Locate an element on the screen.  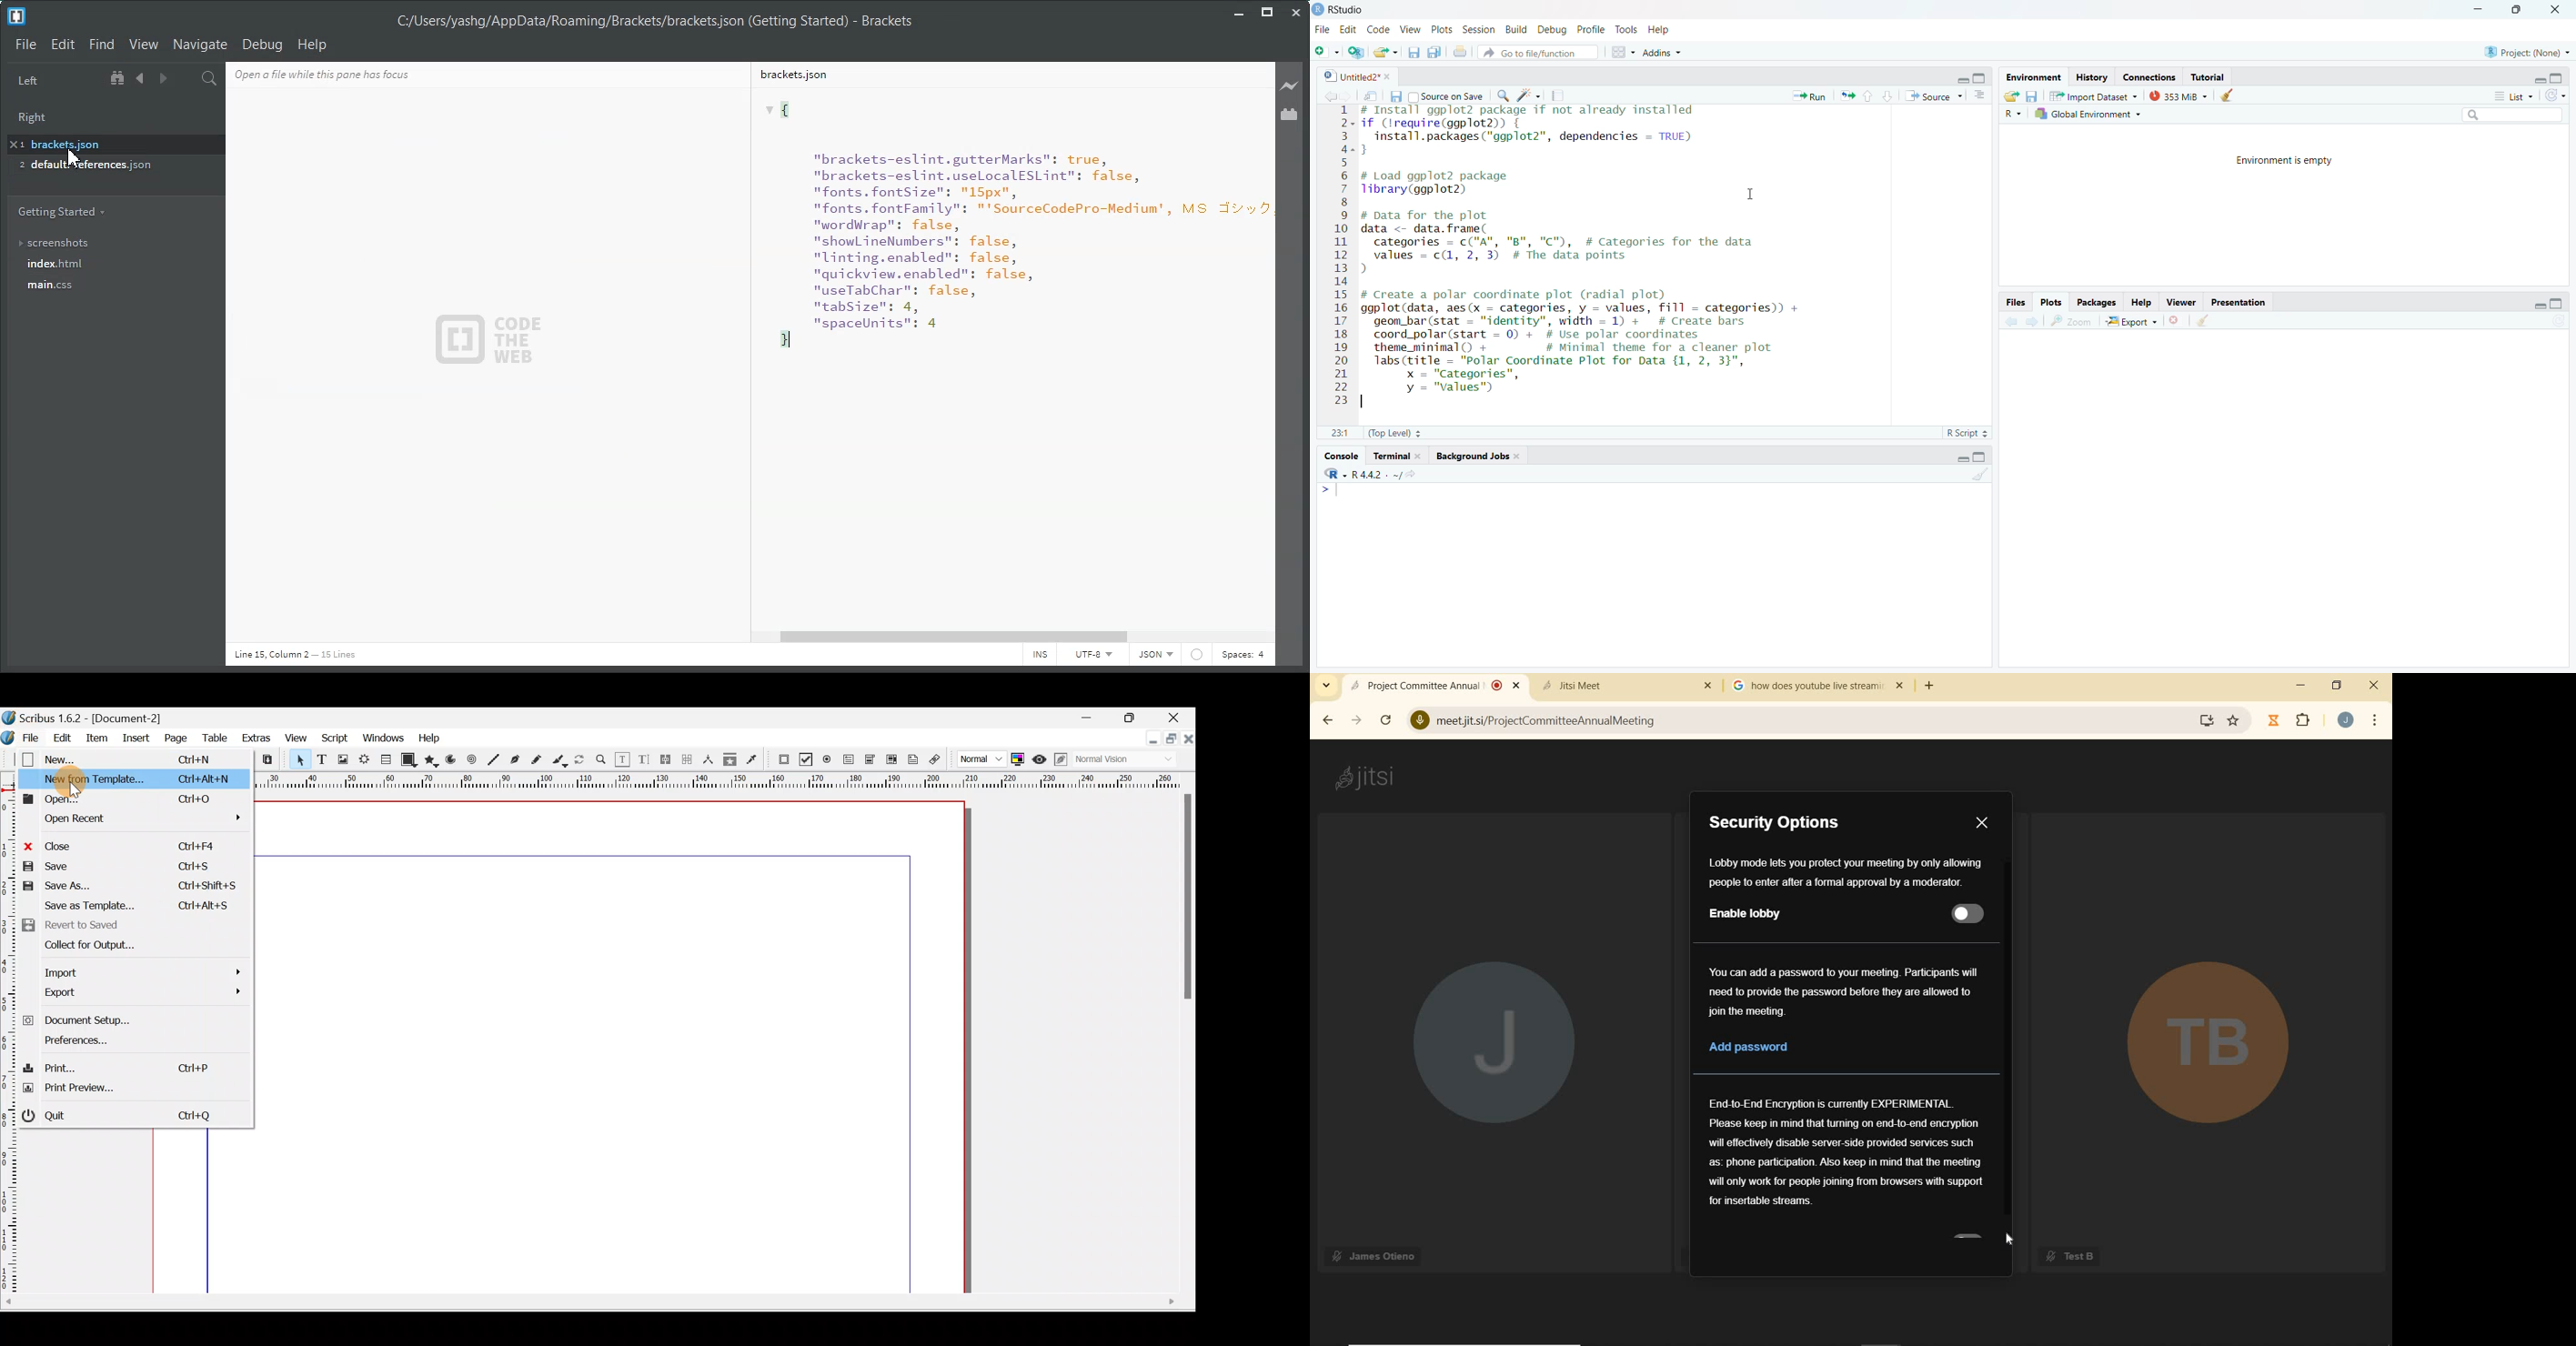
 Debug is located at coordinates (1550, 30).